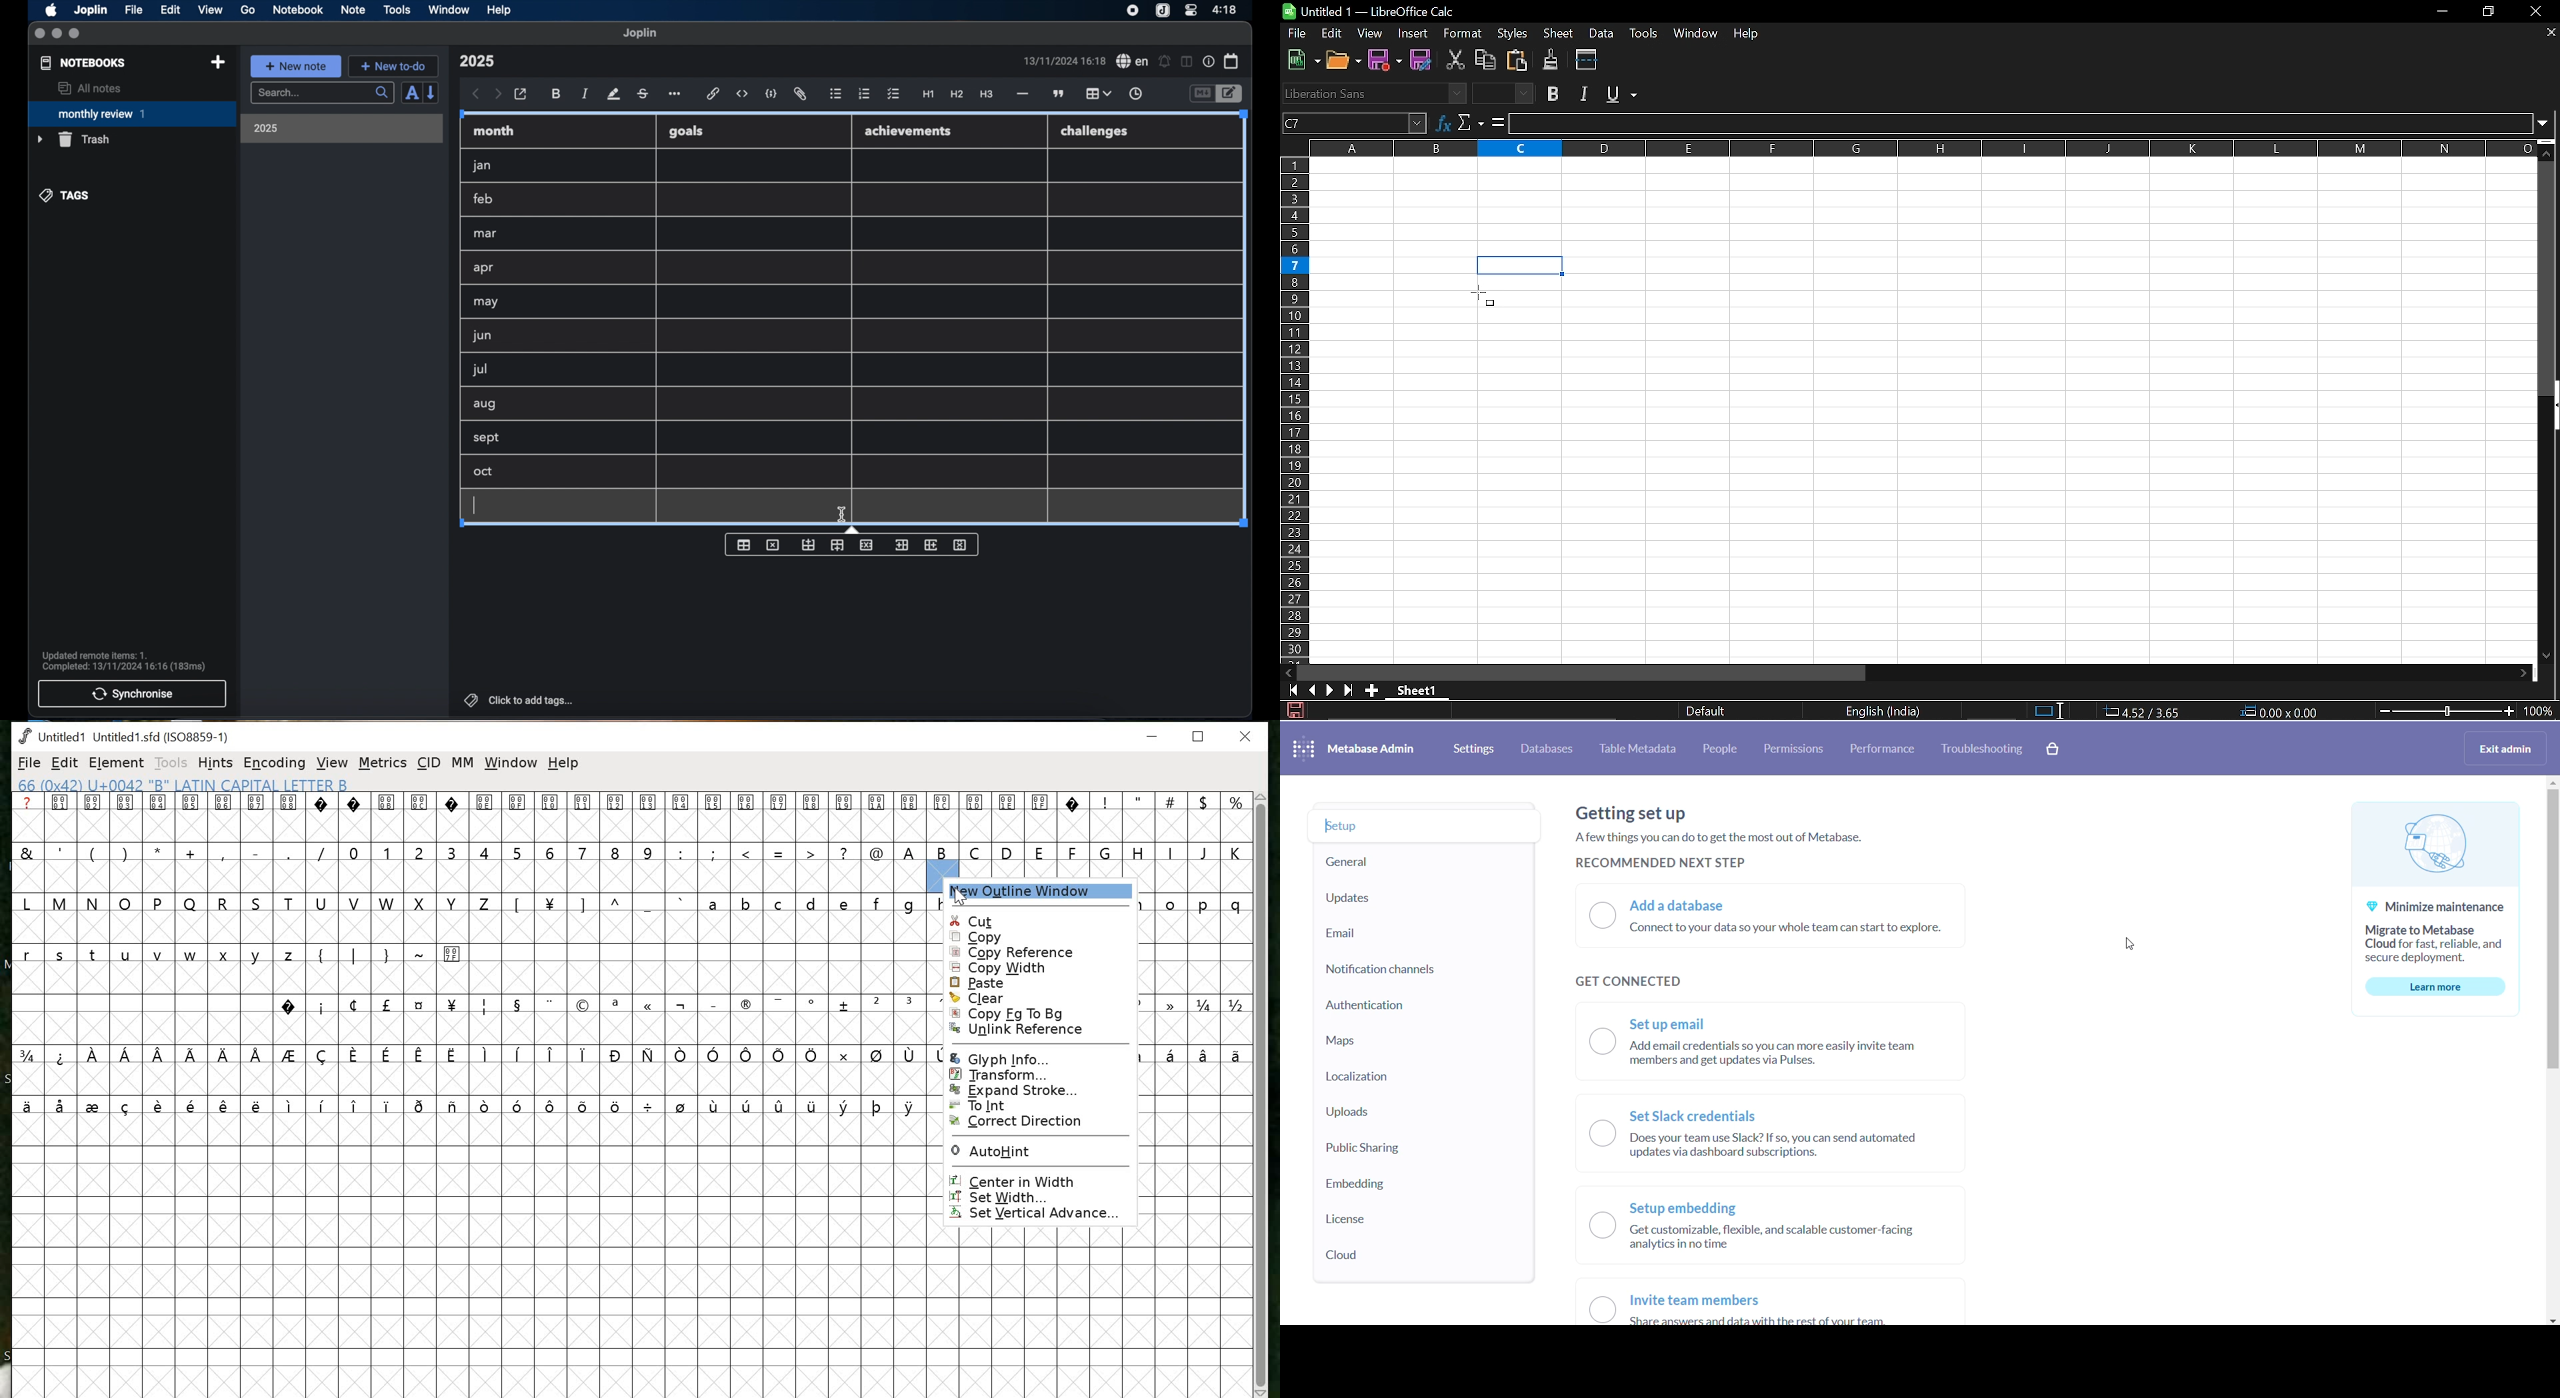 Image resolution: width=2576 pixels, height=1400 pixels. I want to click on File, so click(1296, 33).